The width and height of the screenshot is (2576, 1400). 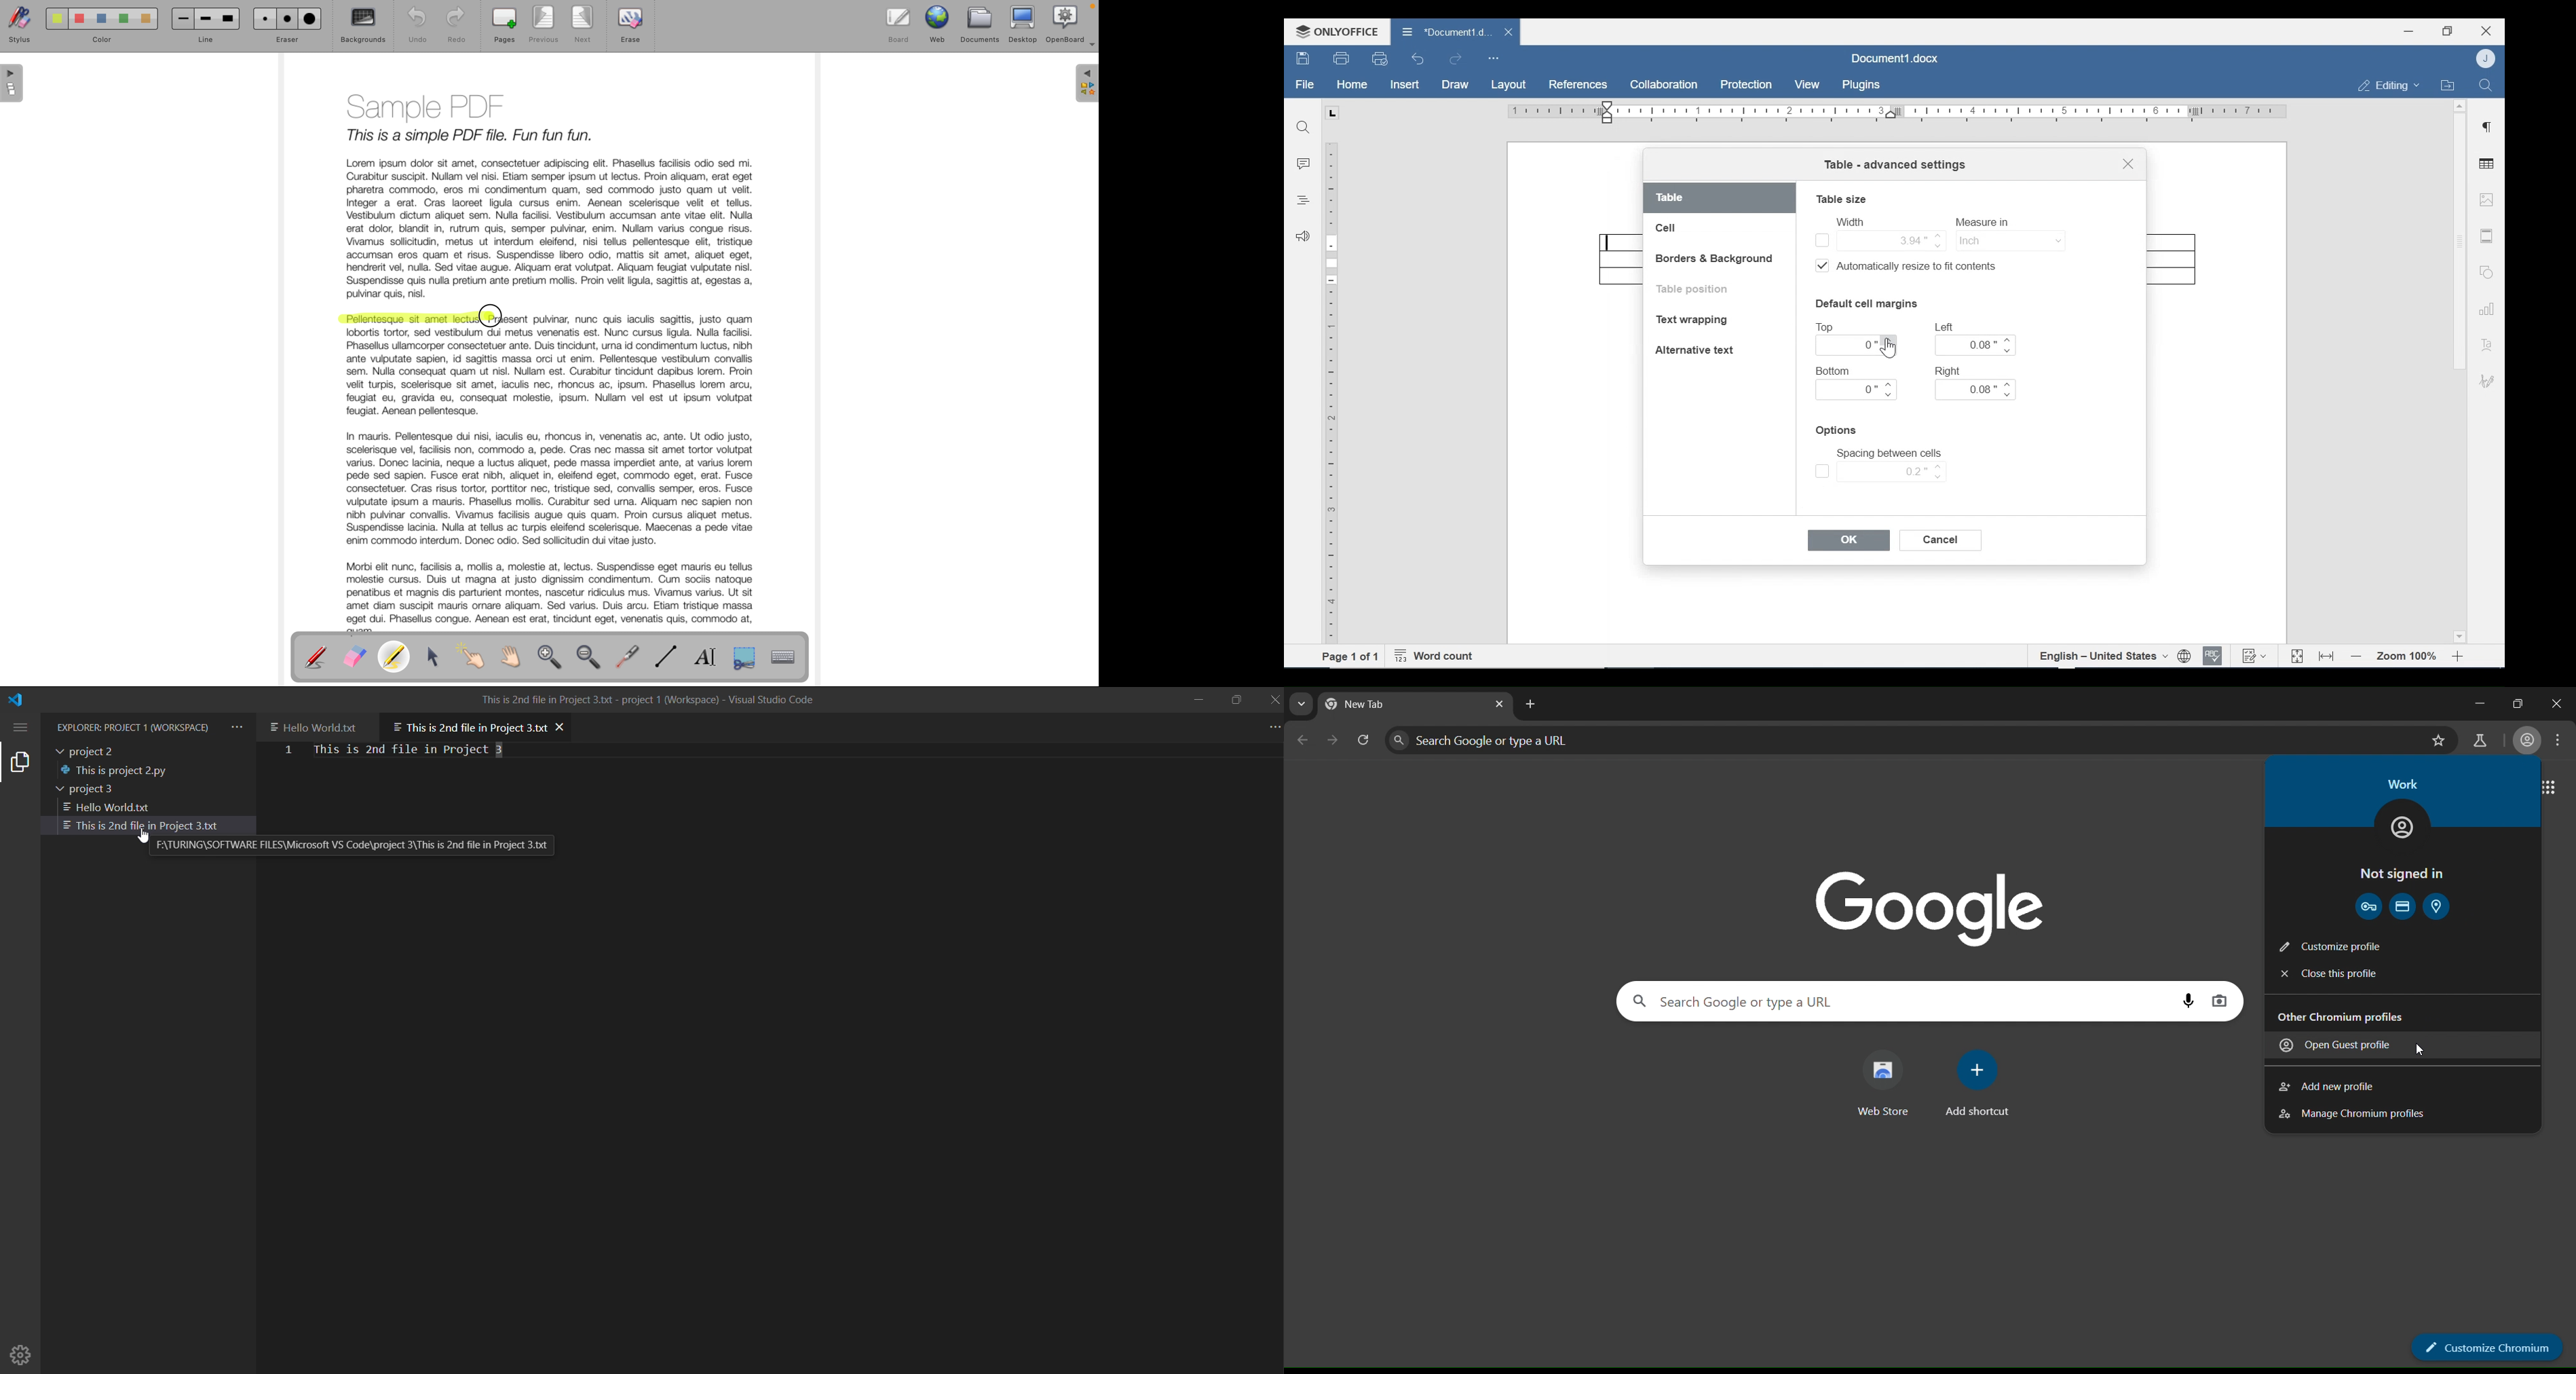 What do you see at coordinates (1445, 30) in the screenshot?
I see `*Document1.docx` at bounding box center [1445, 30].